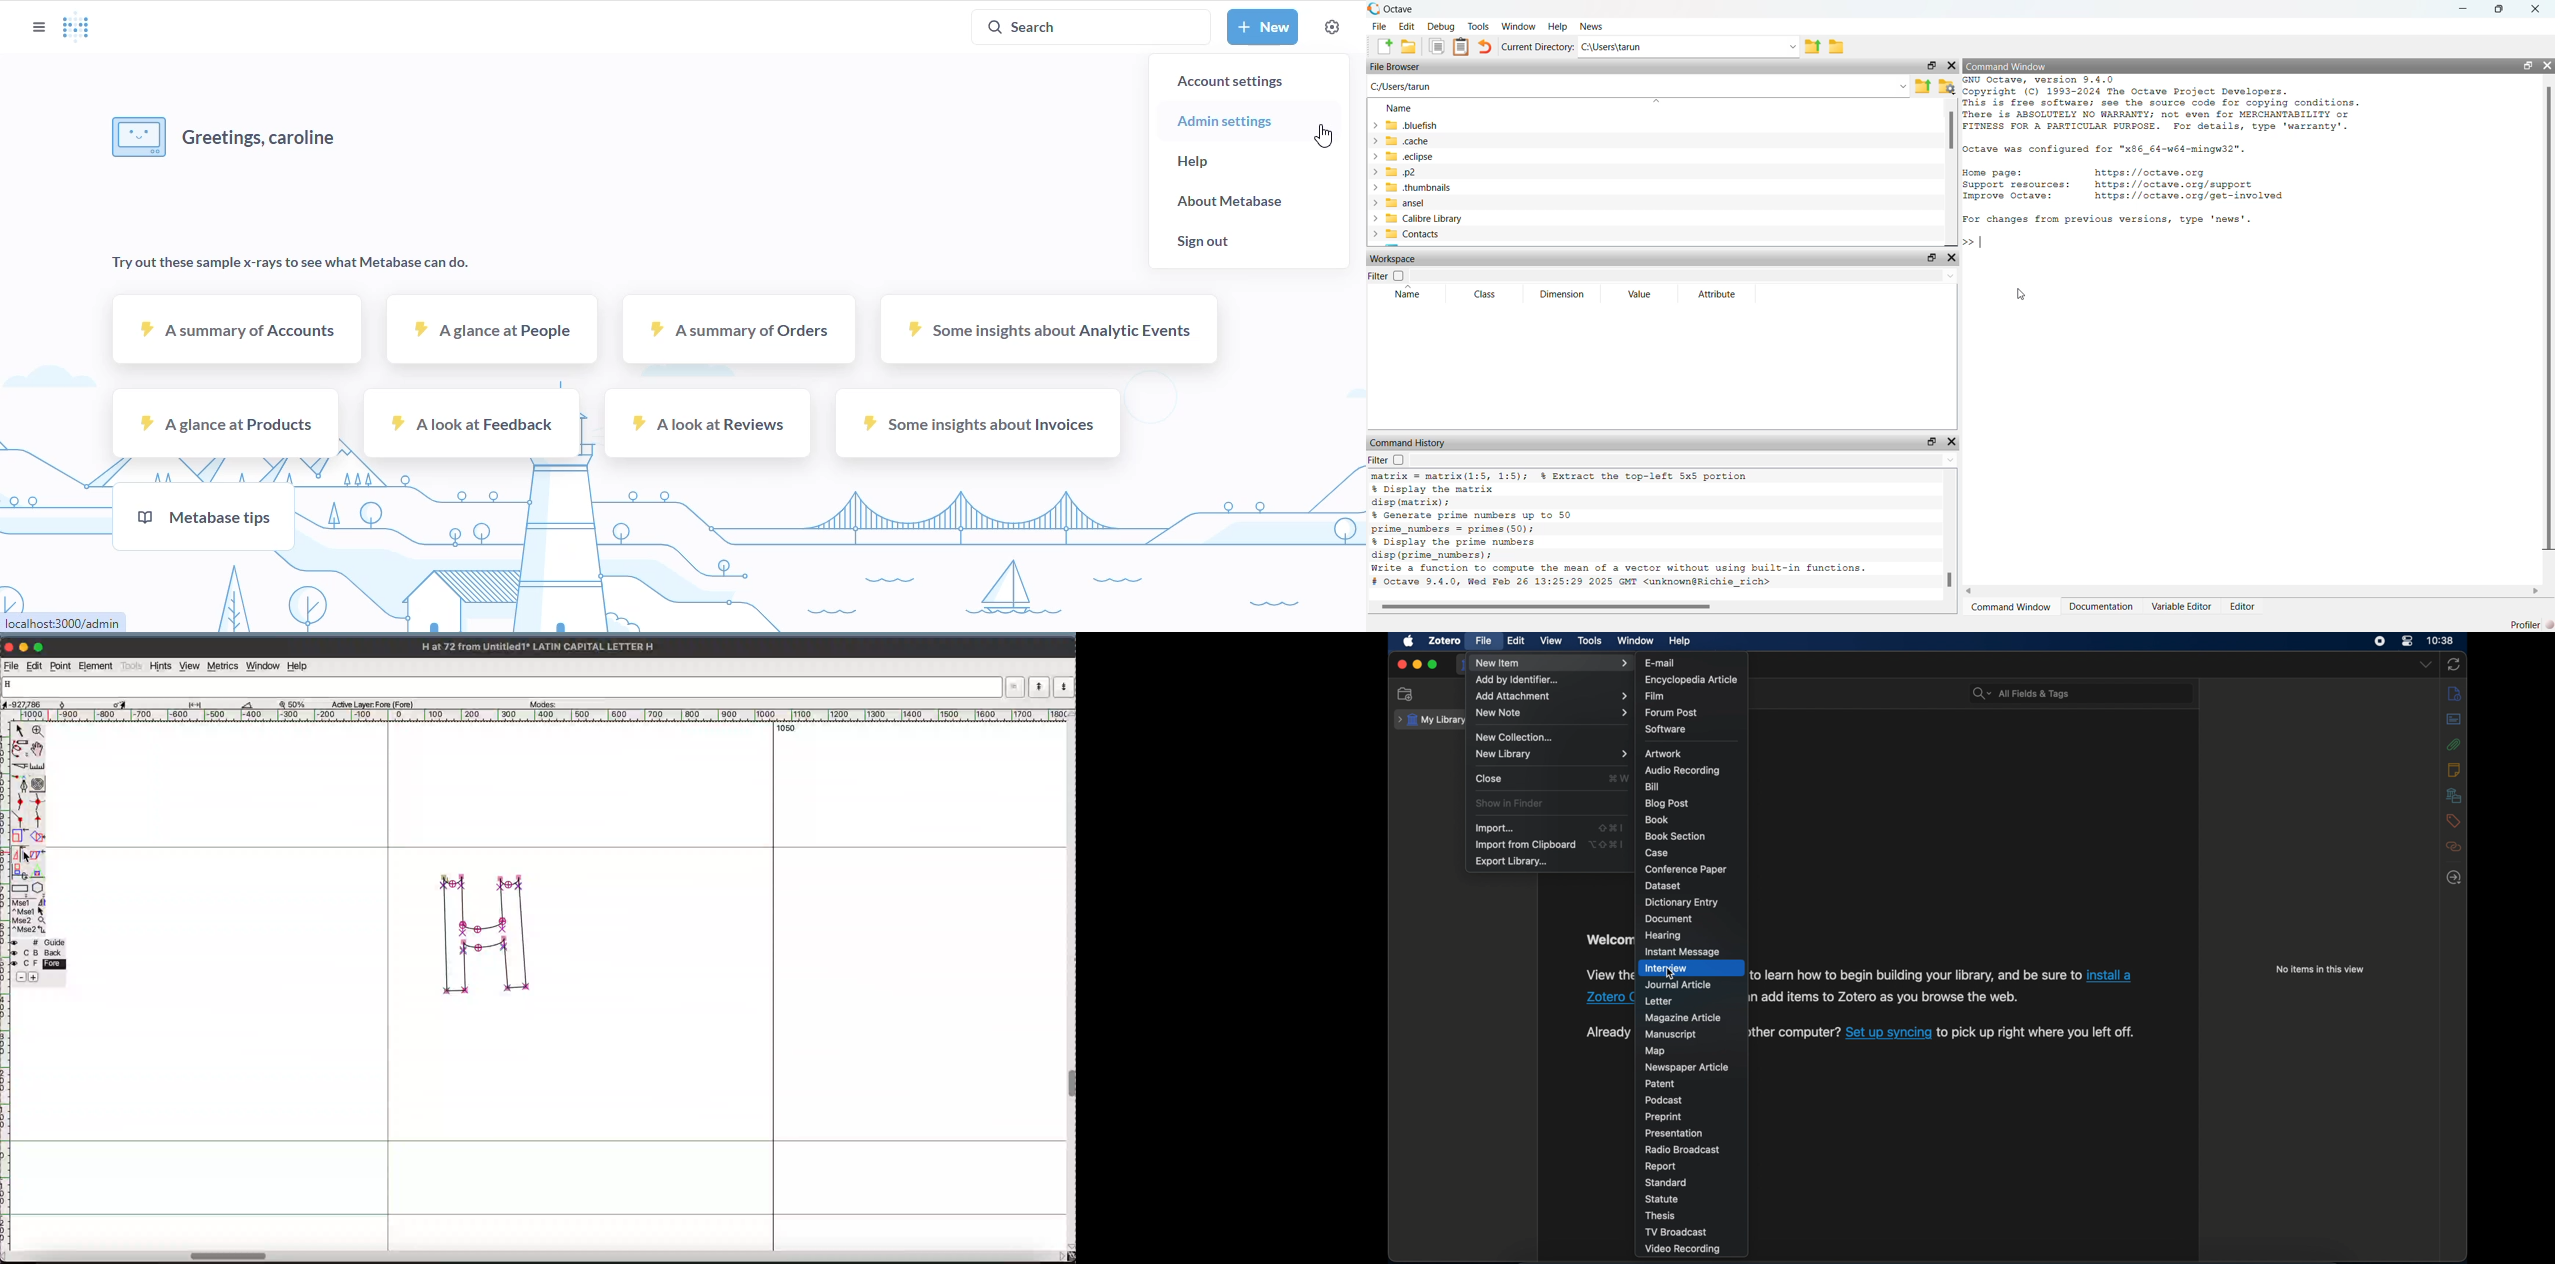 The width and height of the screenshot is (2576, 1288). What do you see at coordinates (1416, 665) in the screenshot?
I see `minimize` at bounding box center [1416, 665].